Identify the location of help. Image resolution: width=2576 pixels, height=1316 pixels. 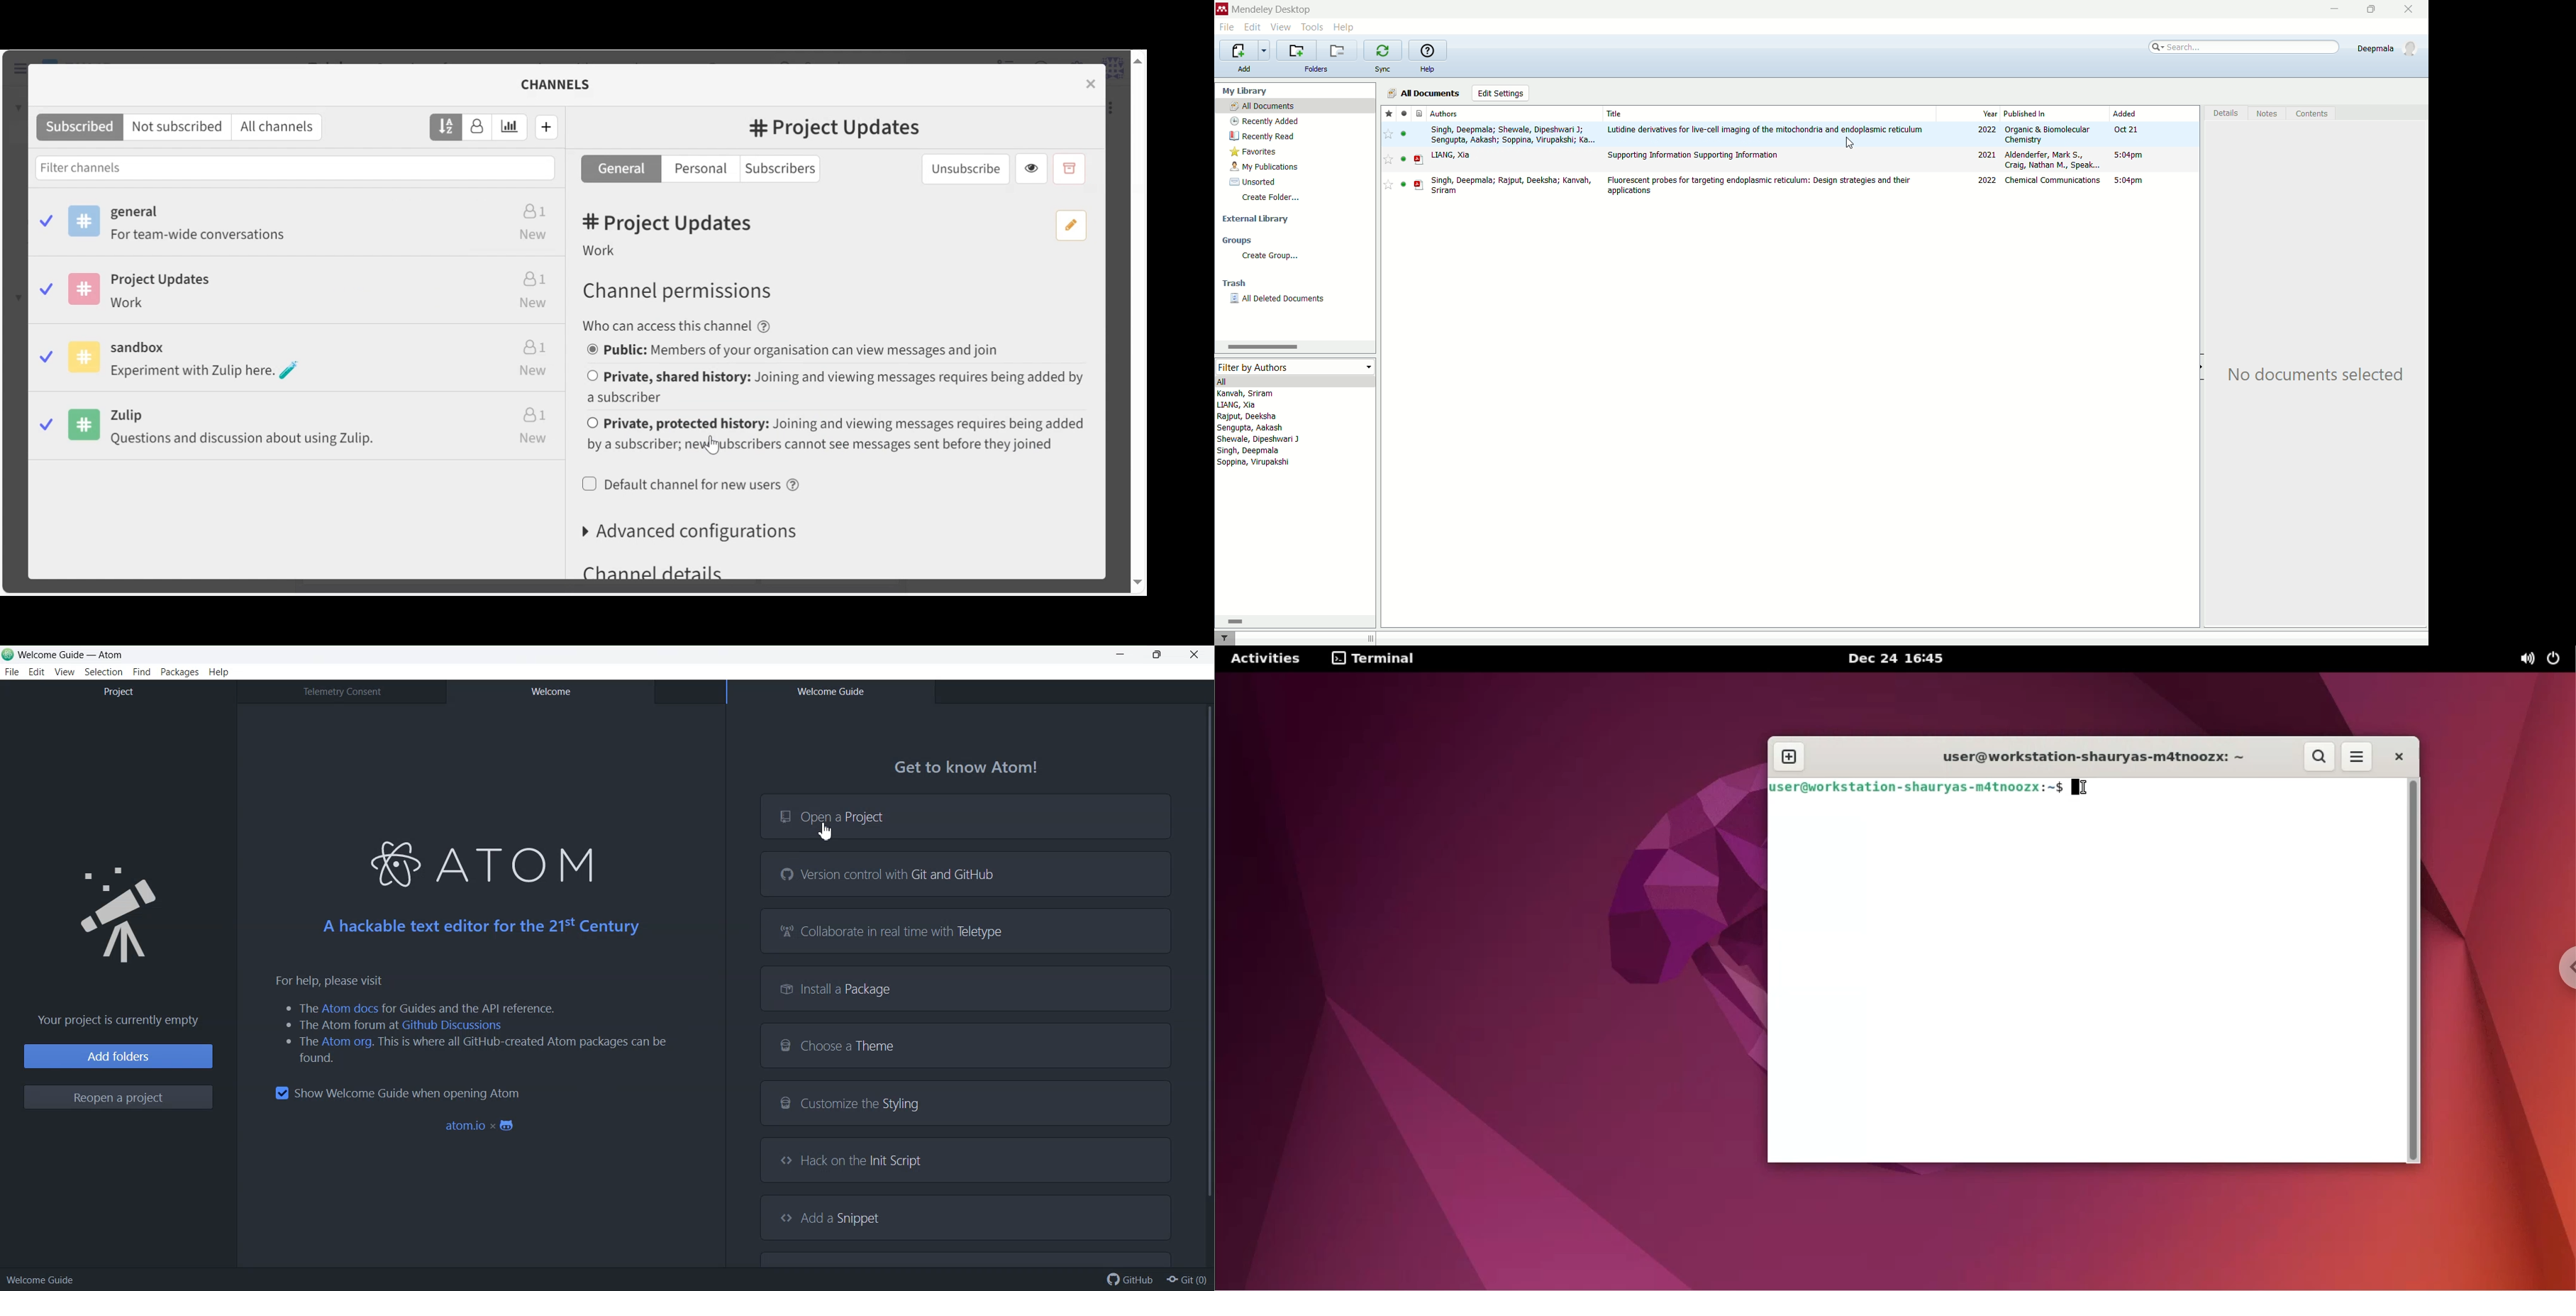
(1344, 28).